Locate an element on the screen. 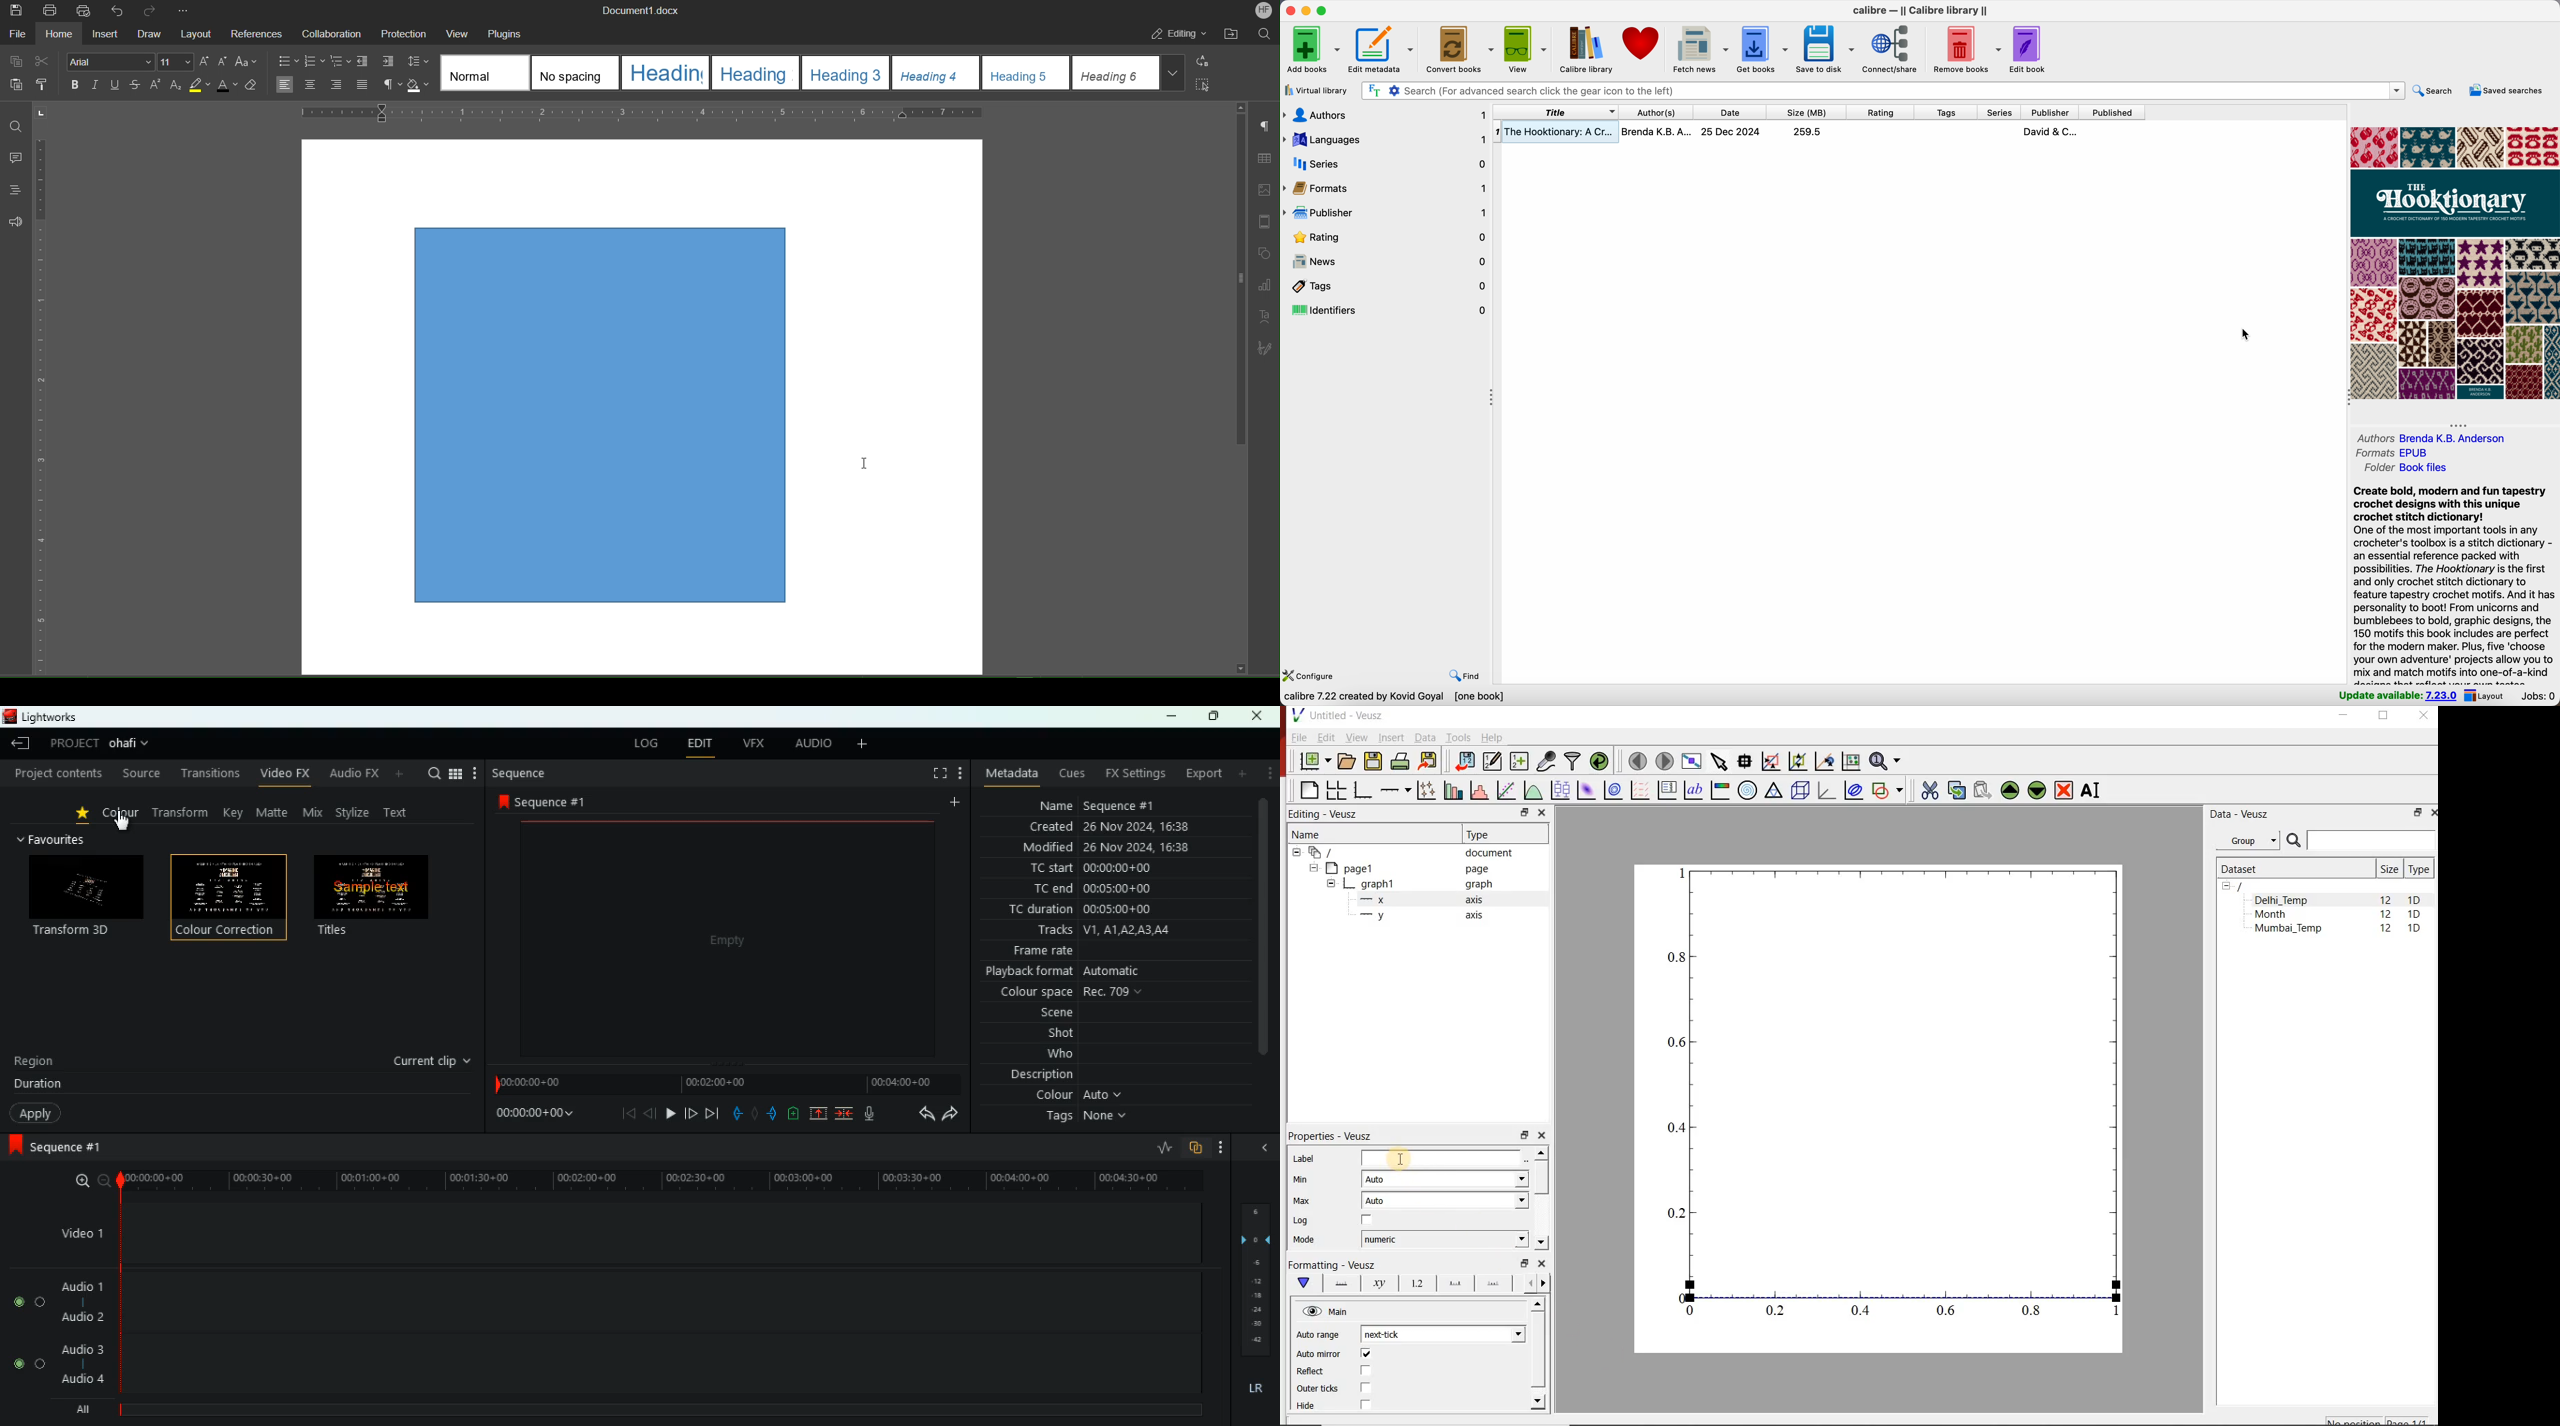  video 1 is located at coordinates (78, 1232).